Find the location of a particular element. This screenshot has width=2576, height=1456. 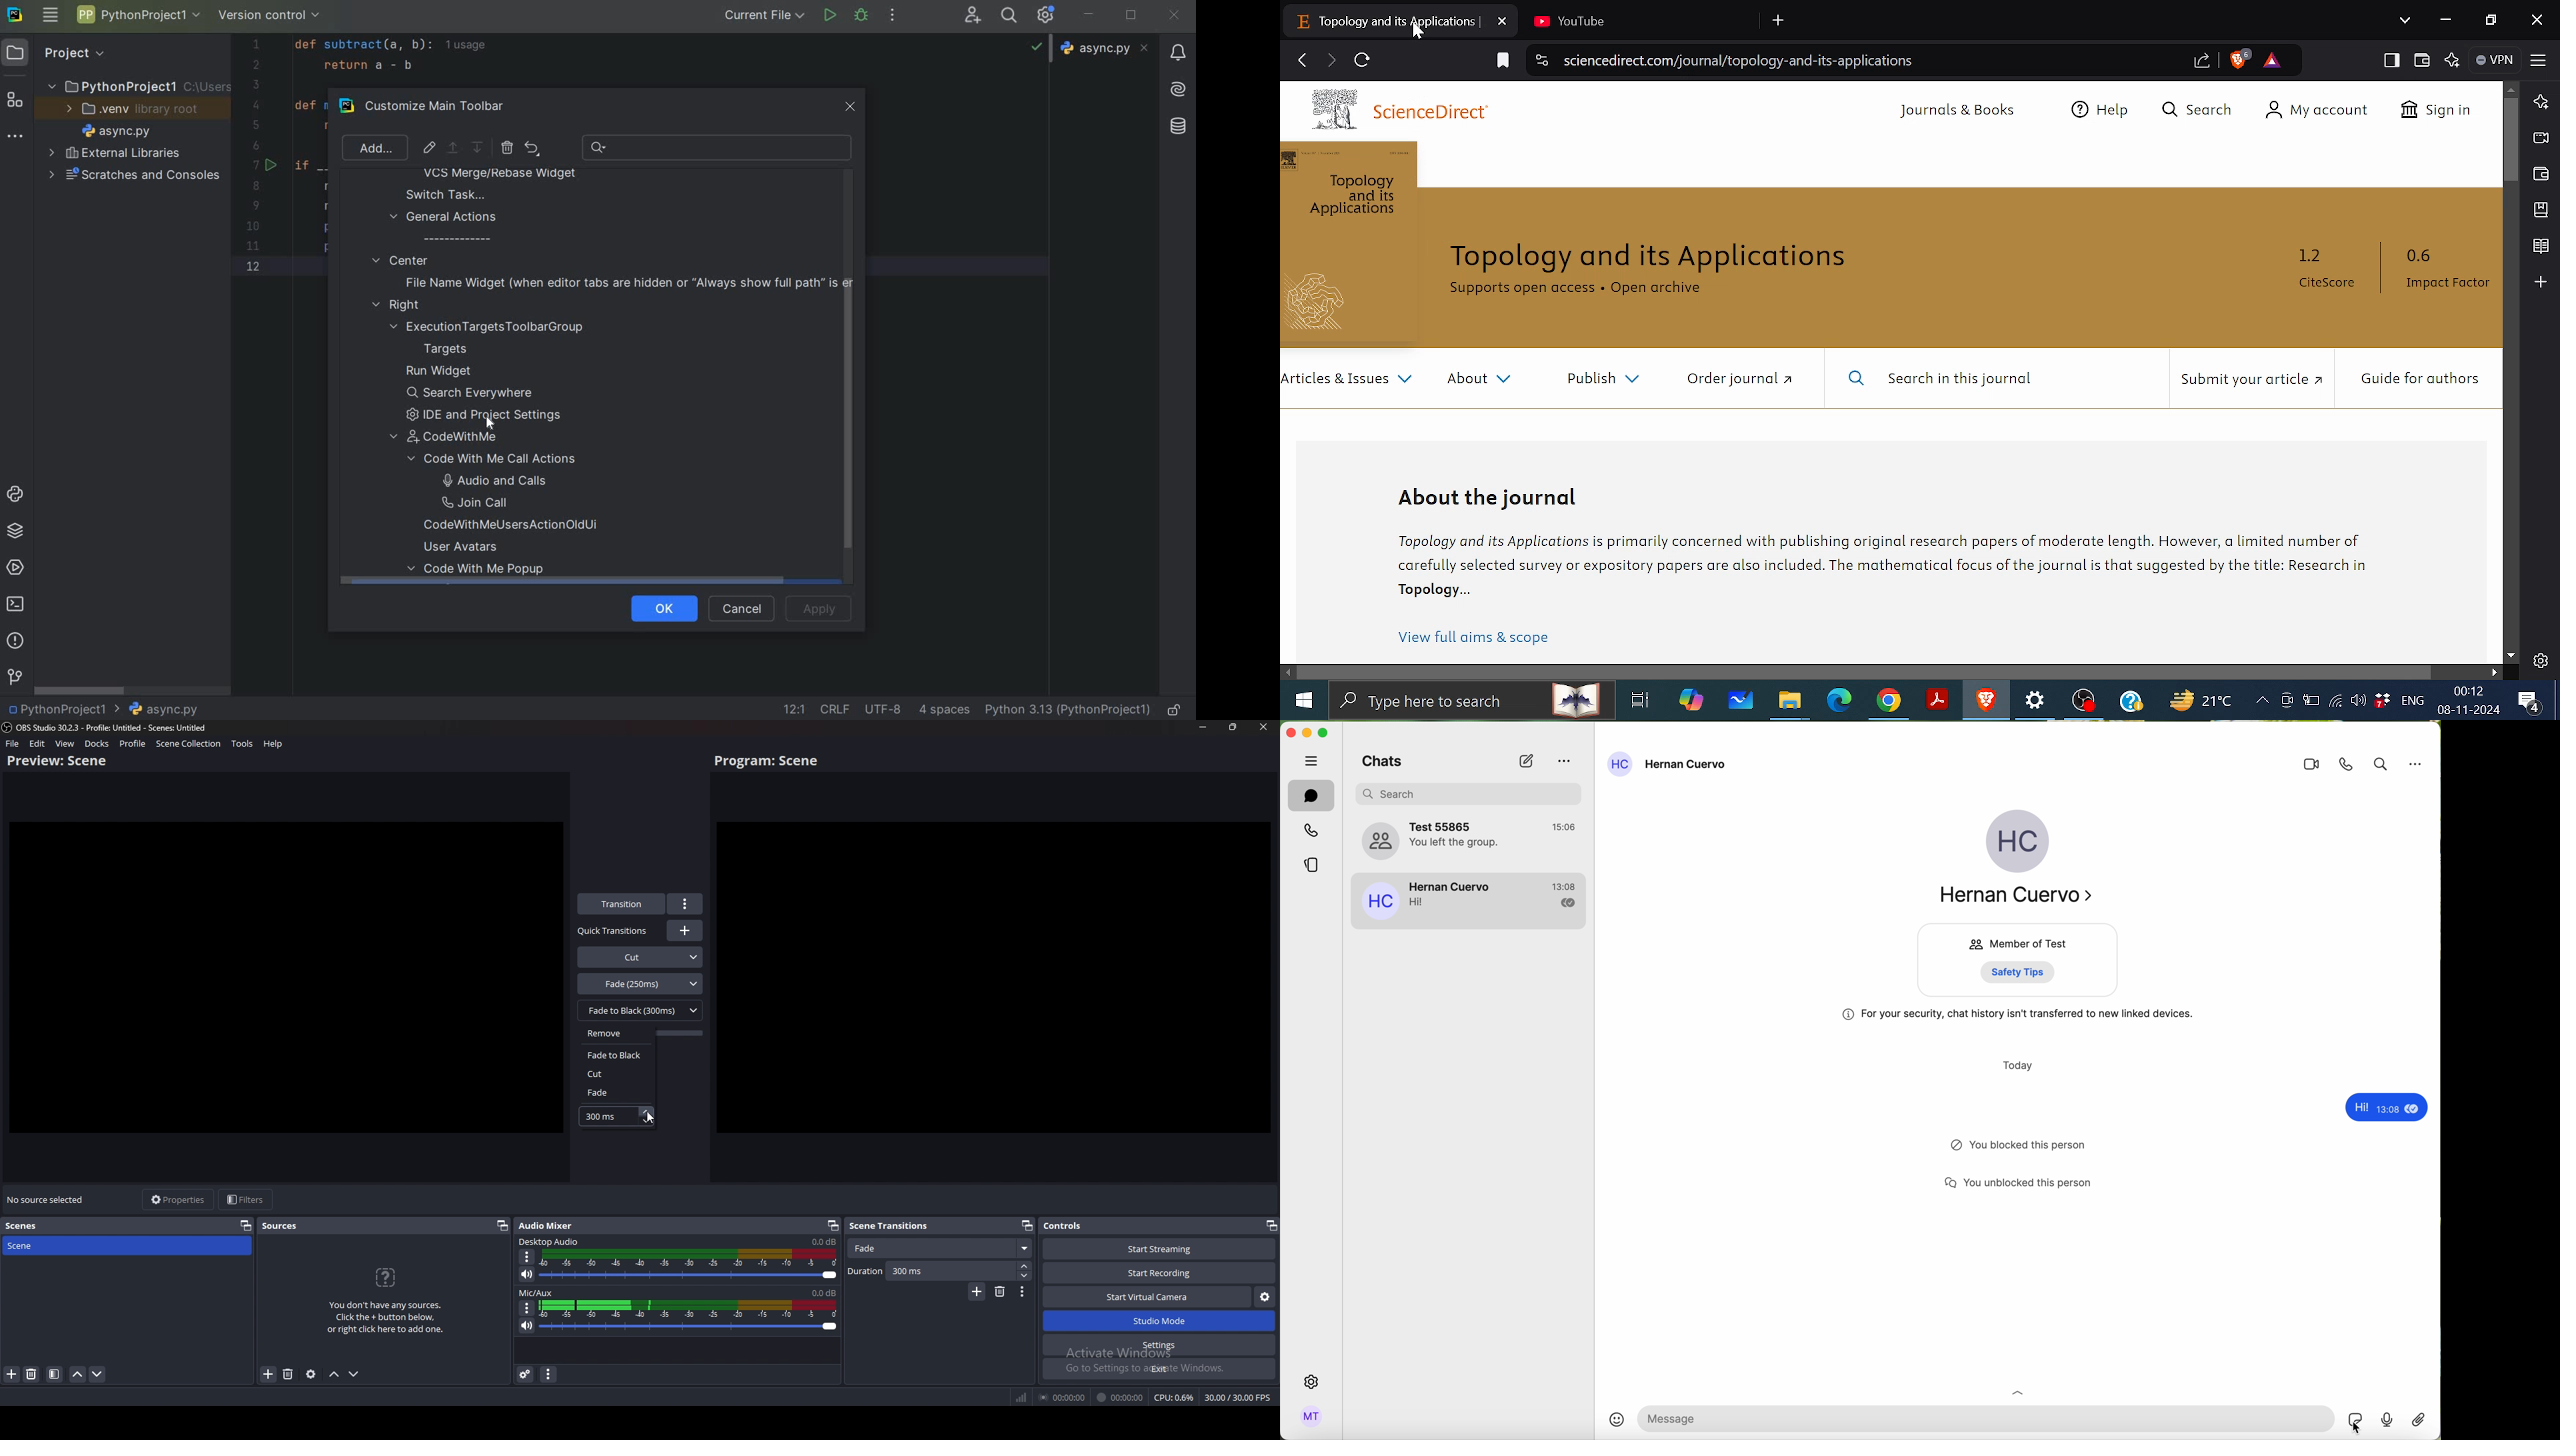

delete source is located at coordinates (31, 1375).